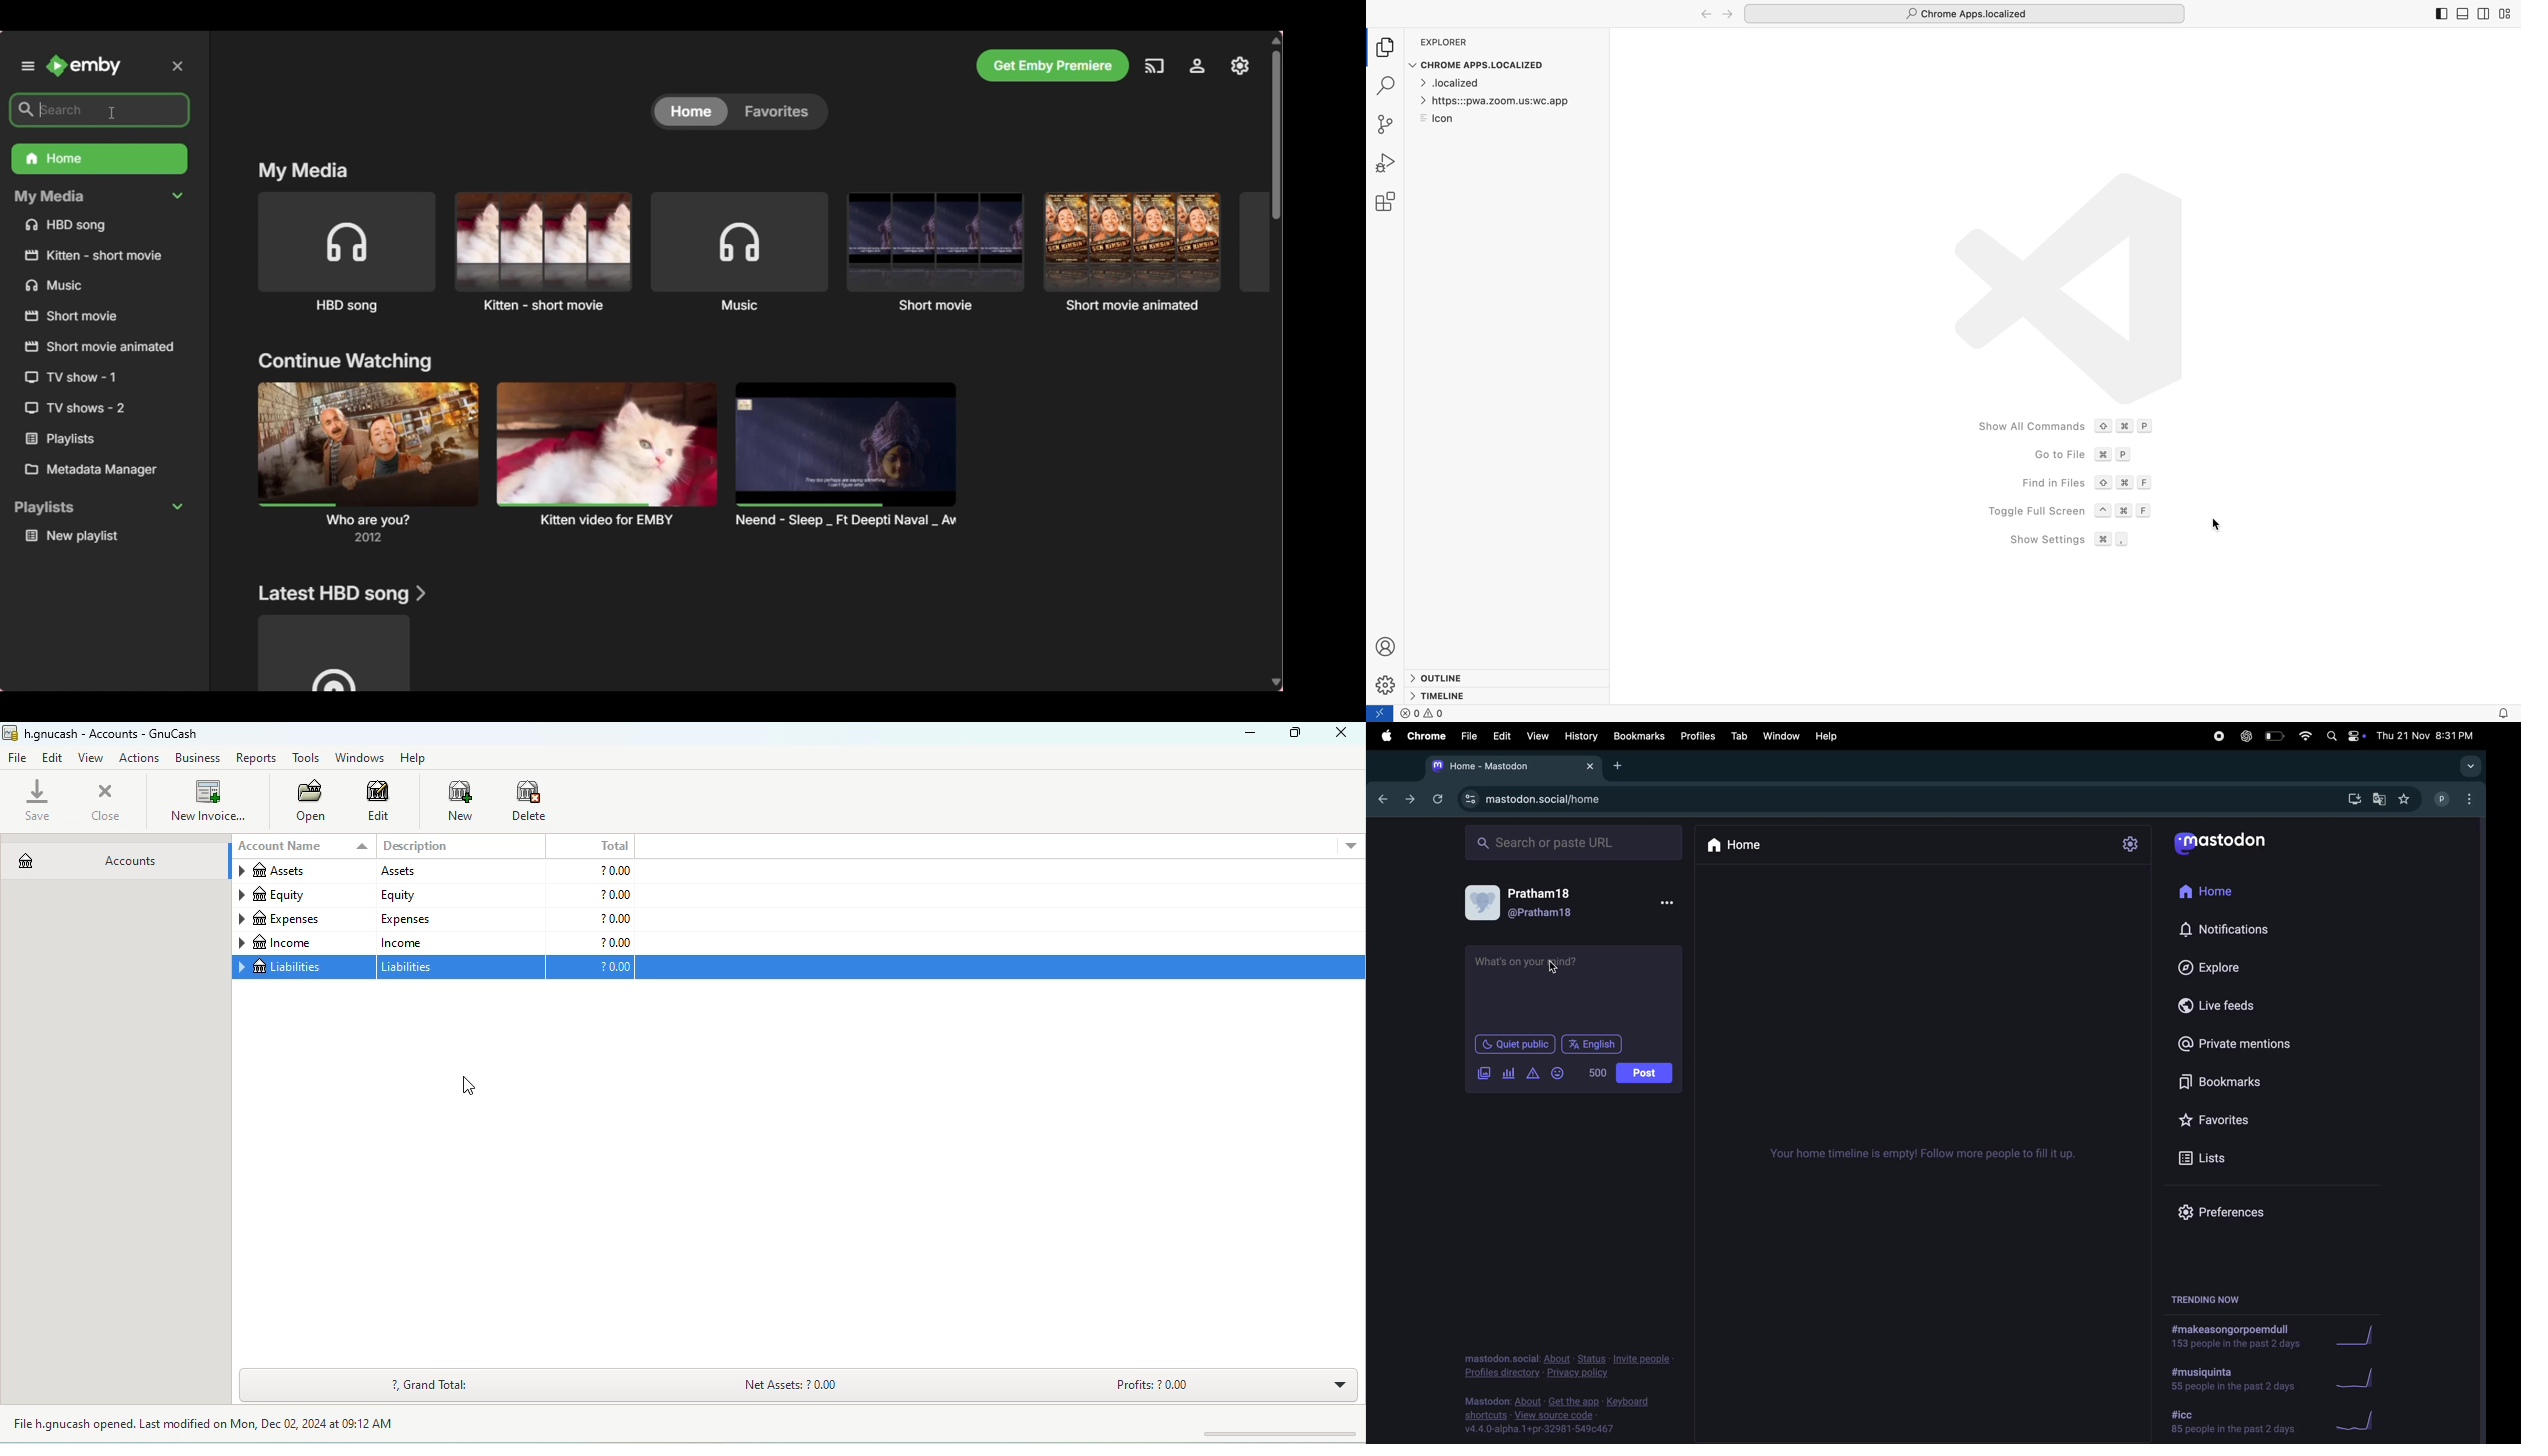  Describe the element at coordinates (1696, 736) in the screenshot. I see `profiles` at that location.